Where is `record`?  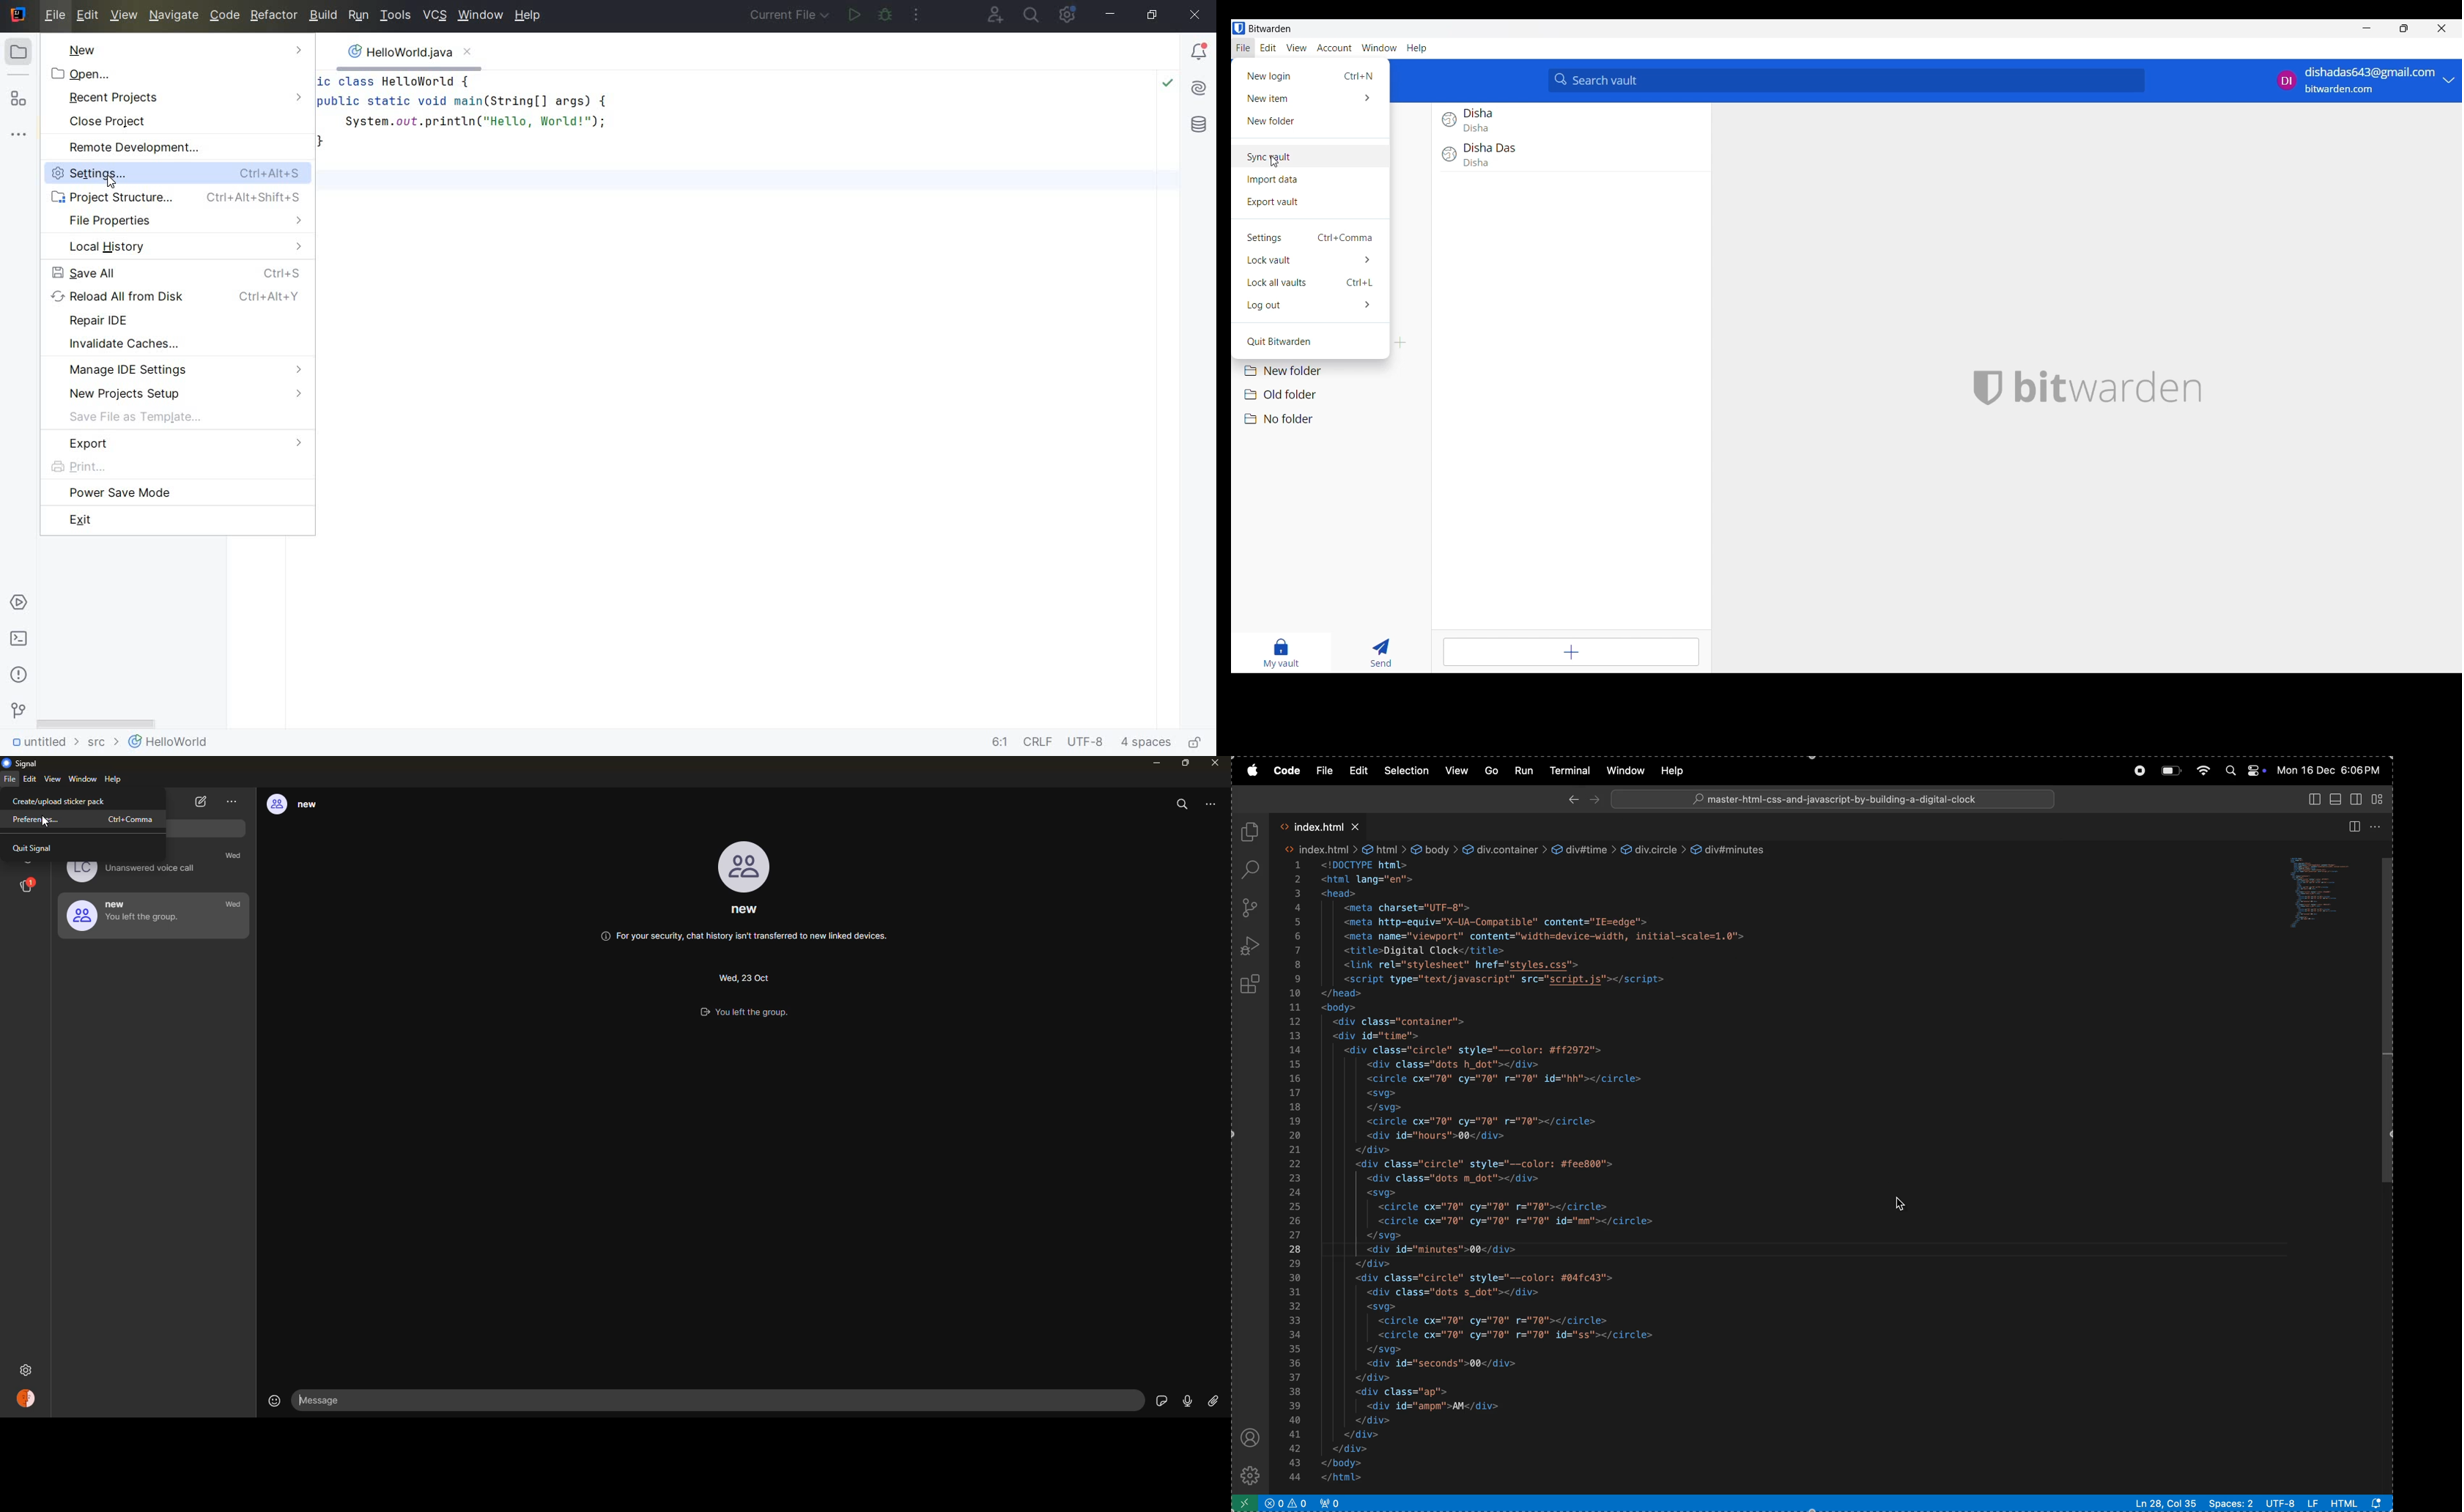 record is located at coordinates (1187, 1401).